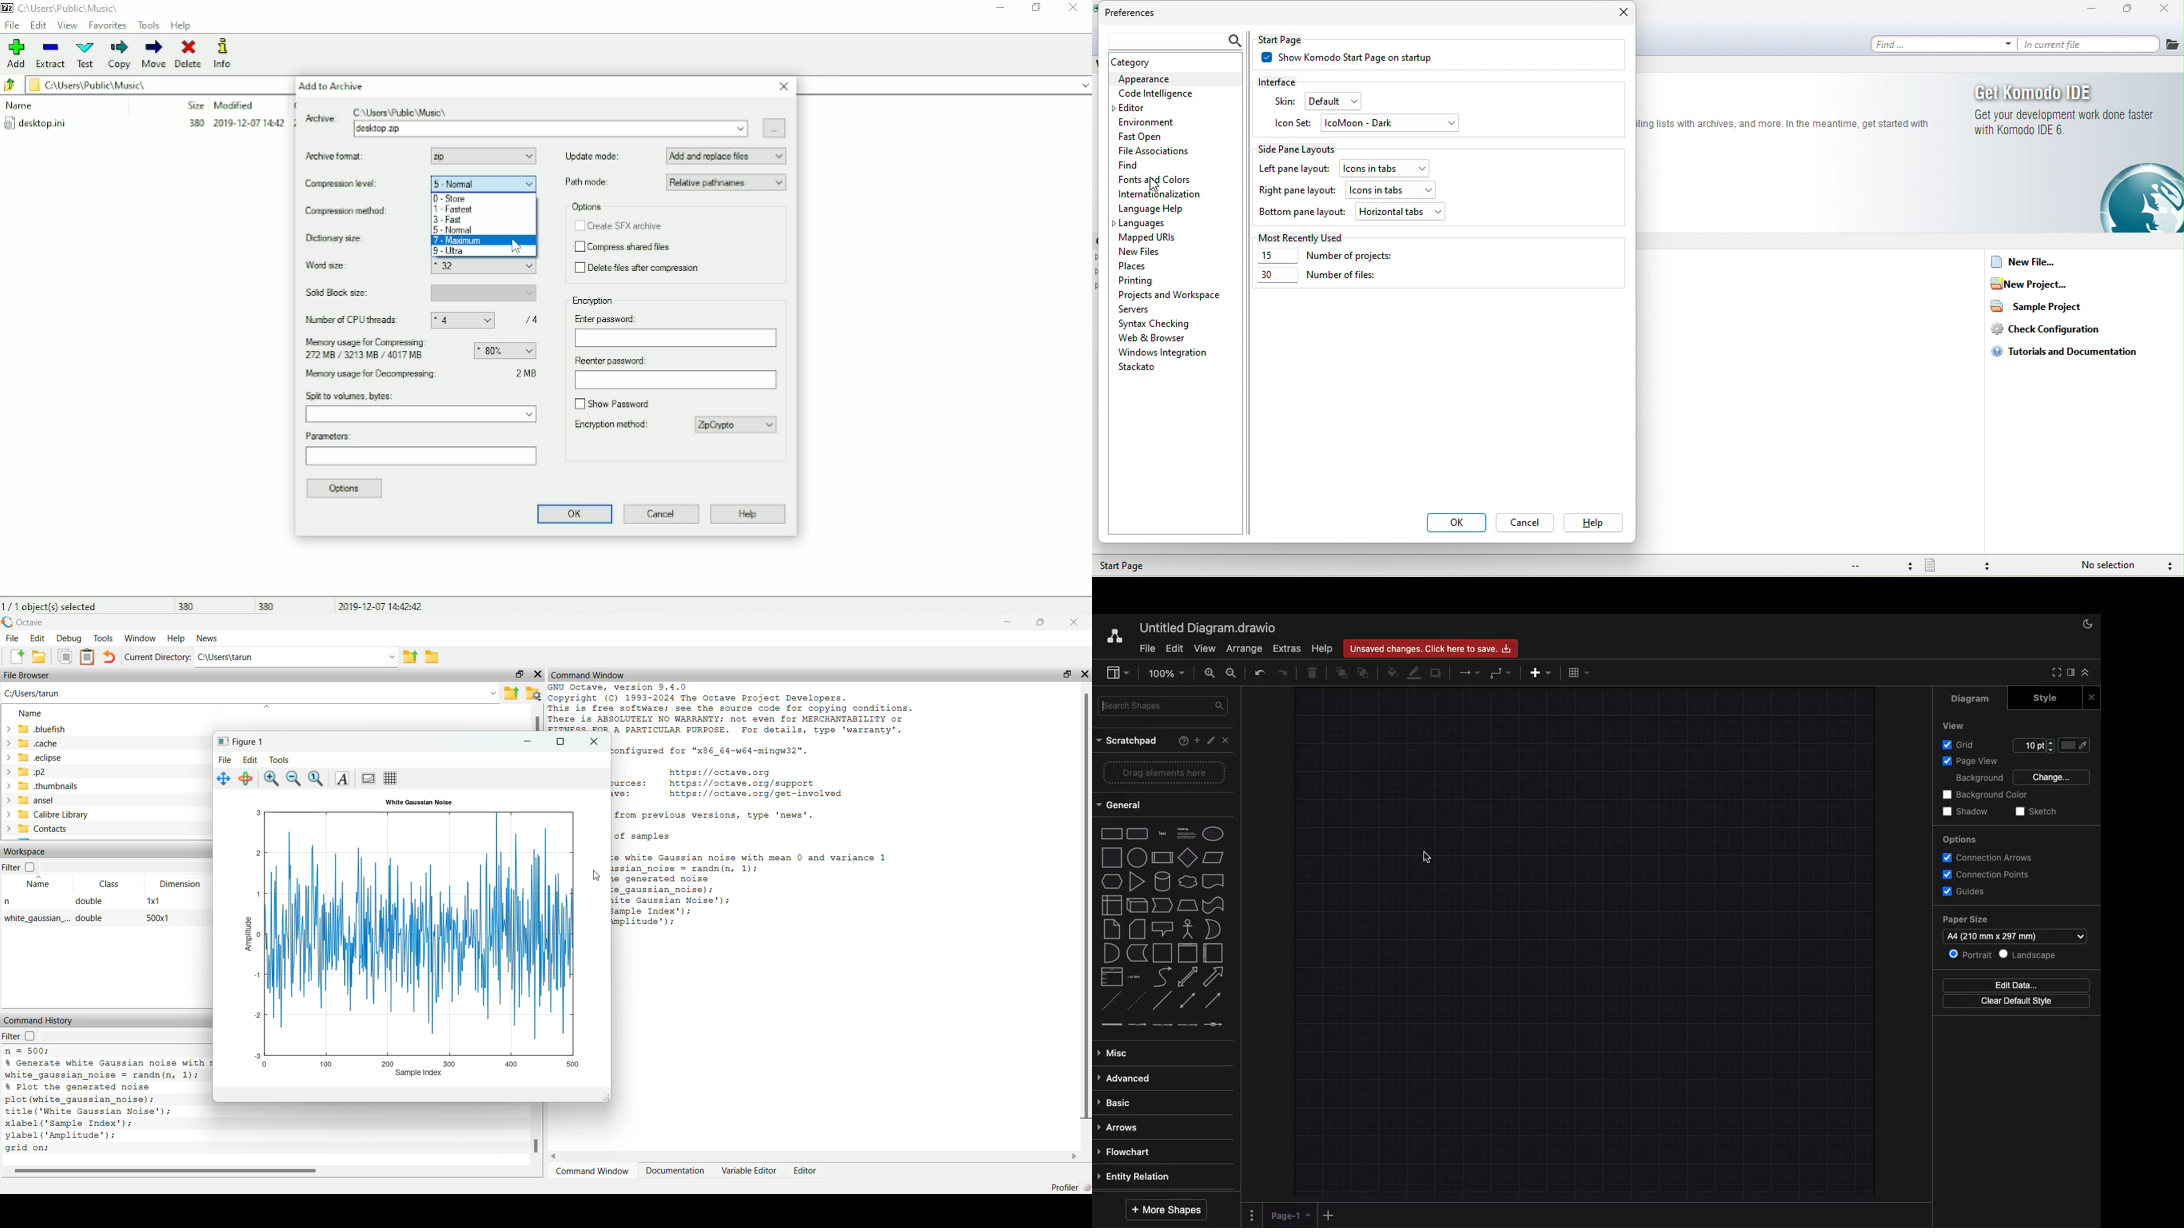 This screenshot has height=1232, width=2184. I want to click on Background color, so click(1988, 793).